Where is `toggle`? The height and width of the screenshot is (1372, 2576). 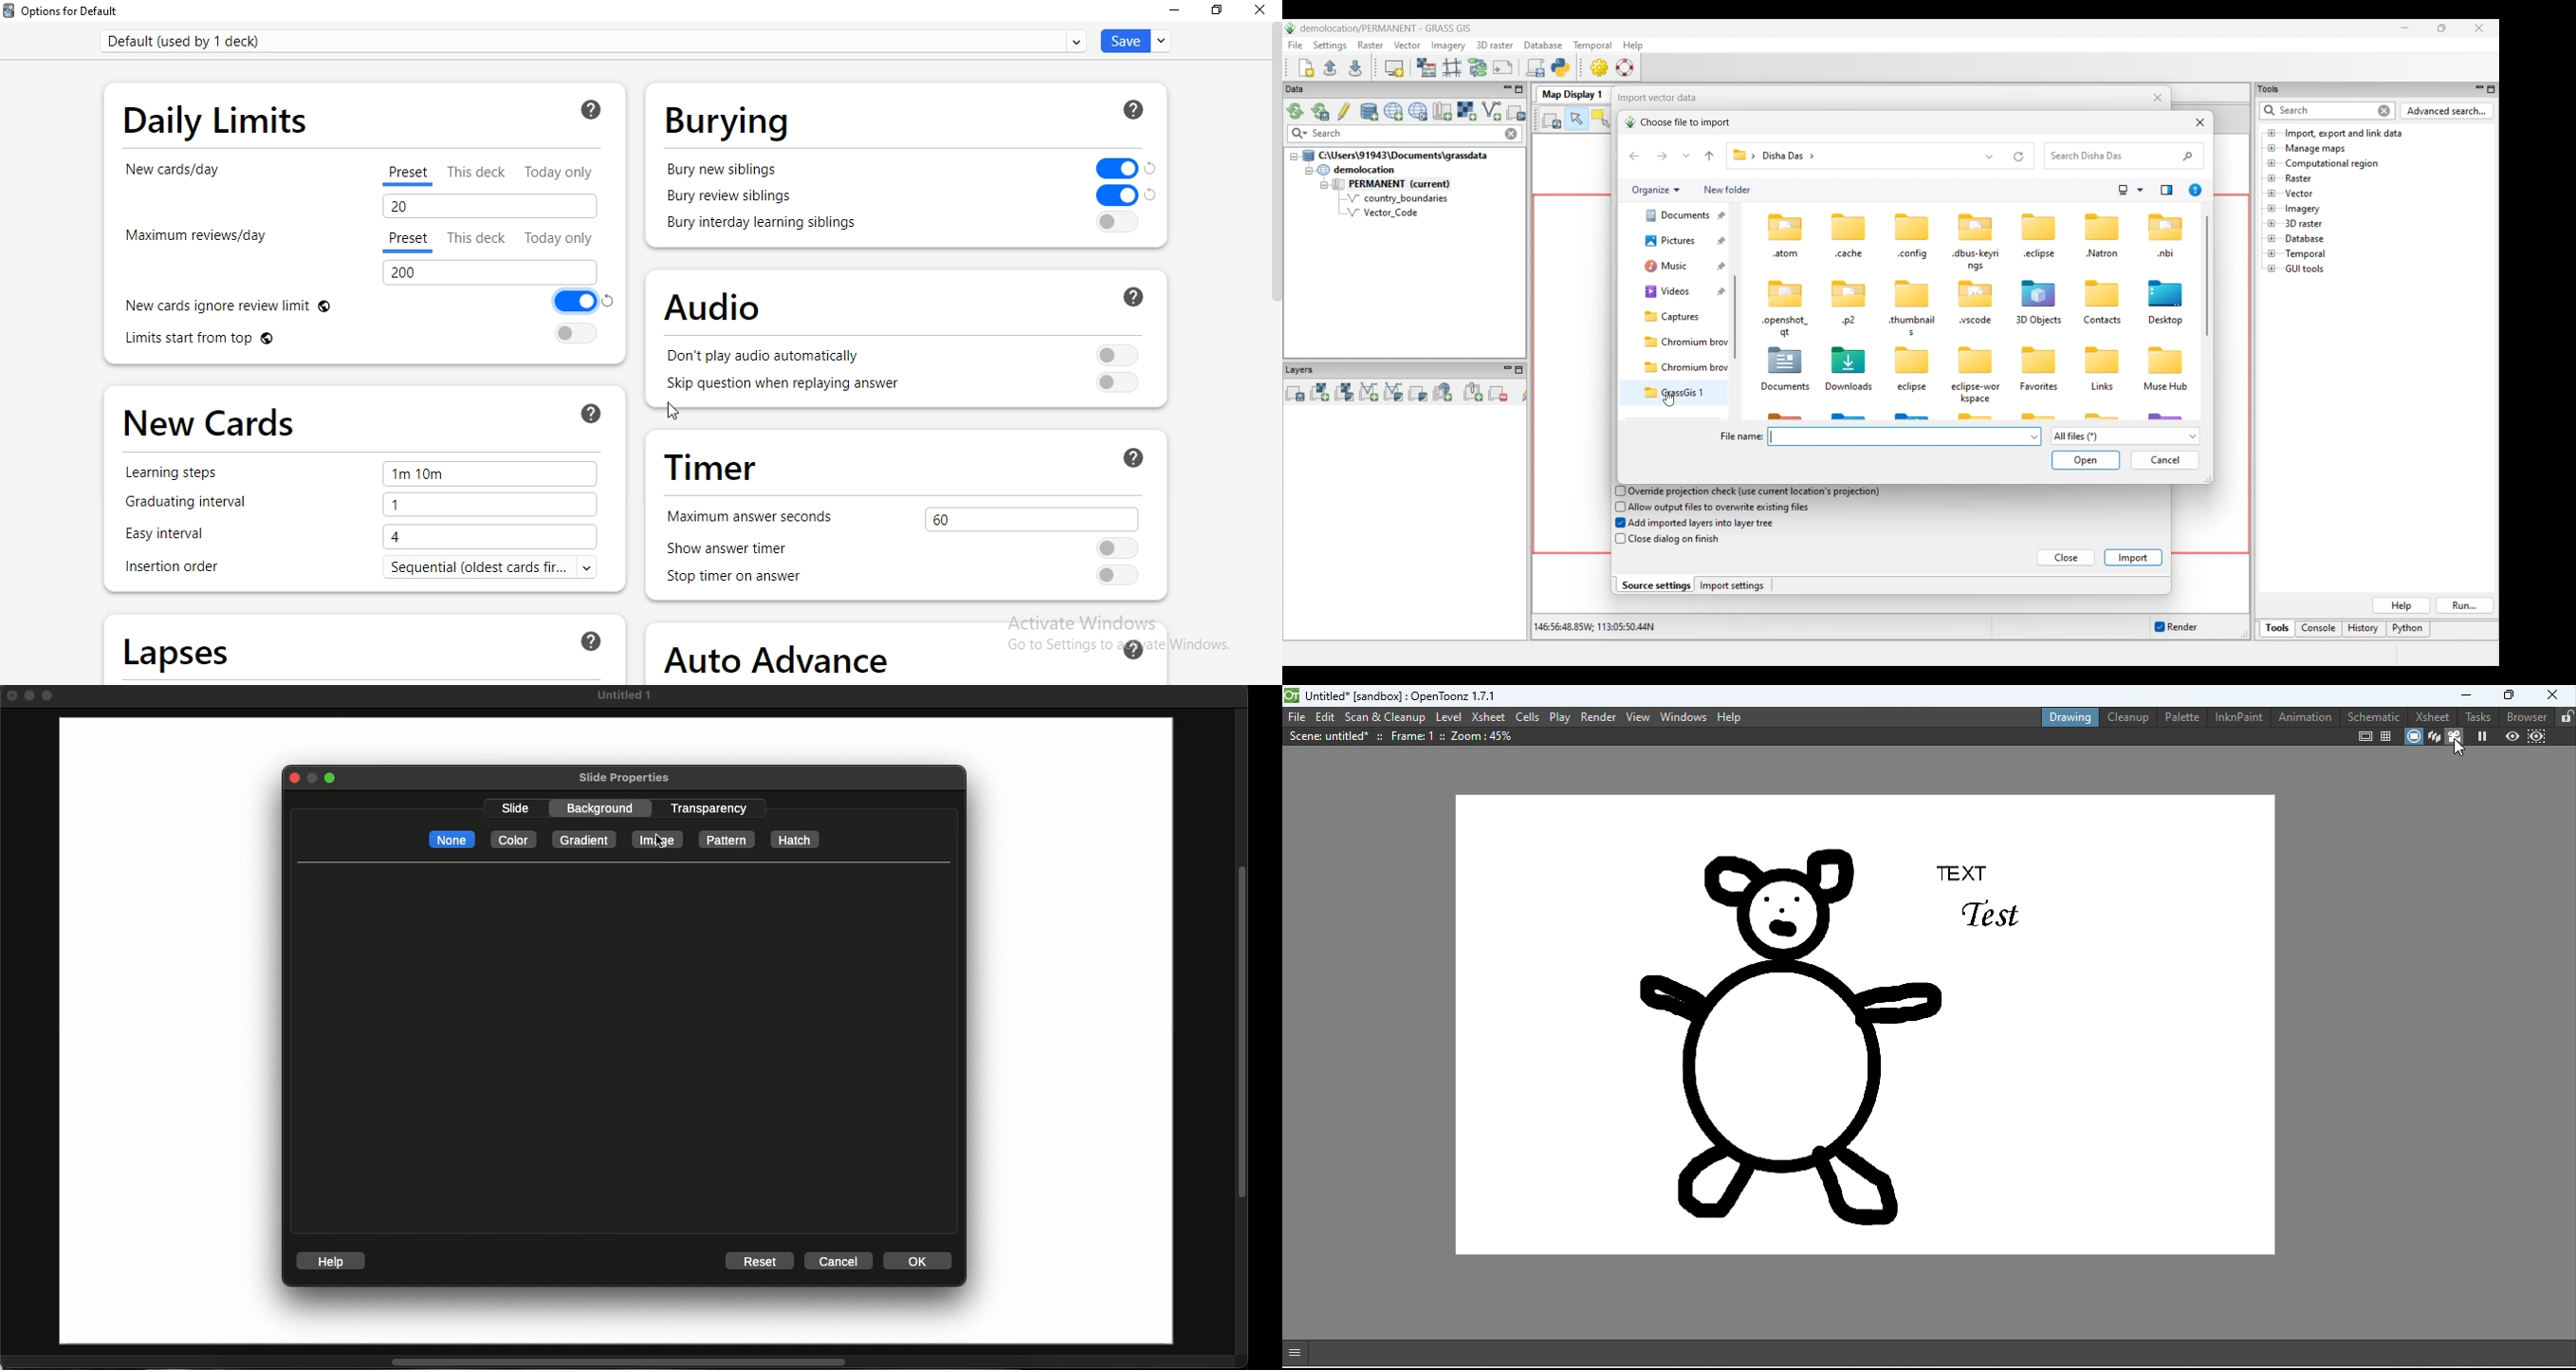 toggle is located at coordinates (1117, 384).